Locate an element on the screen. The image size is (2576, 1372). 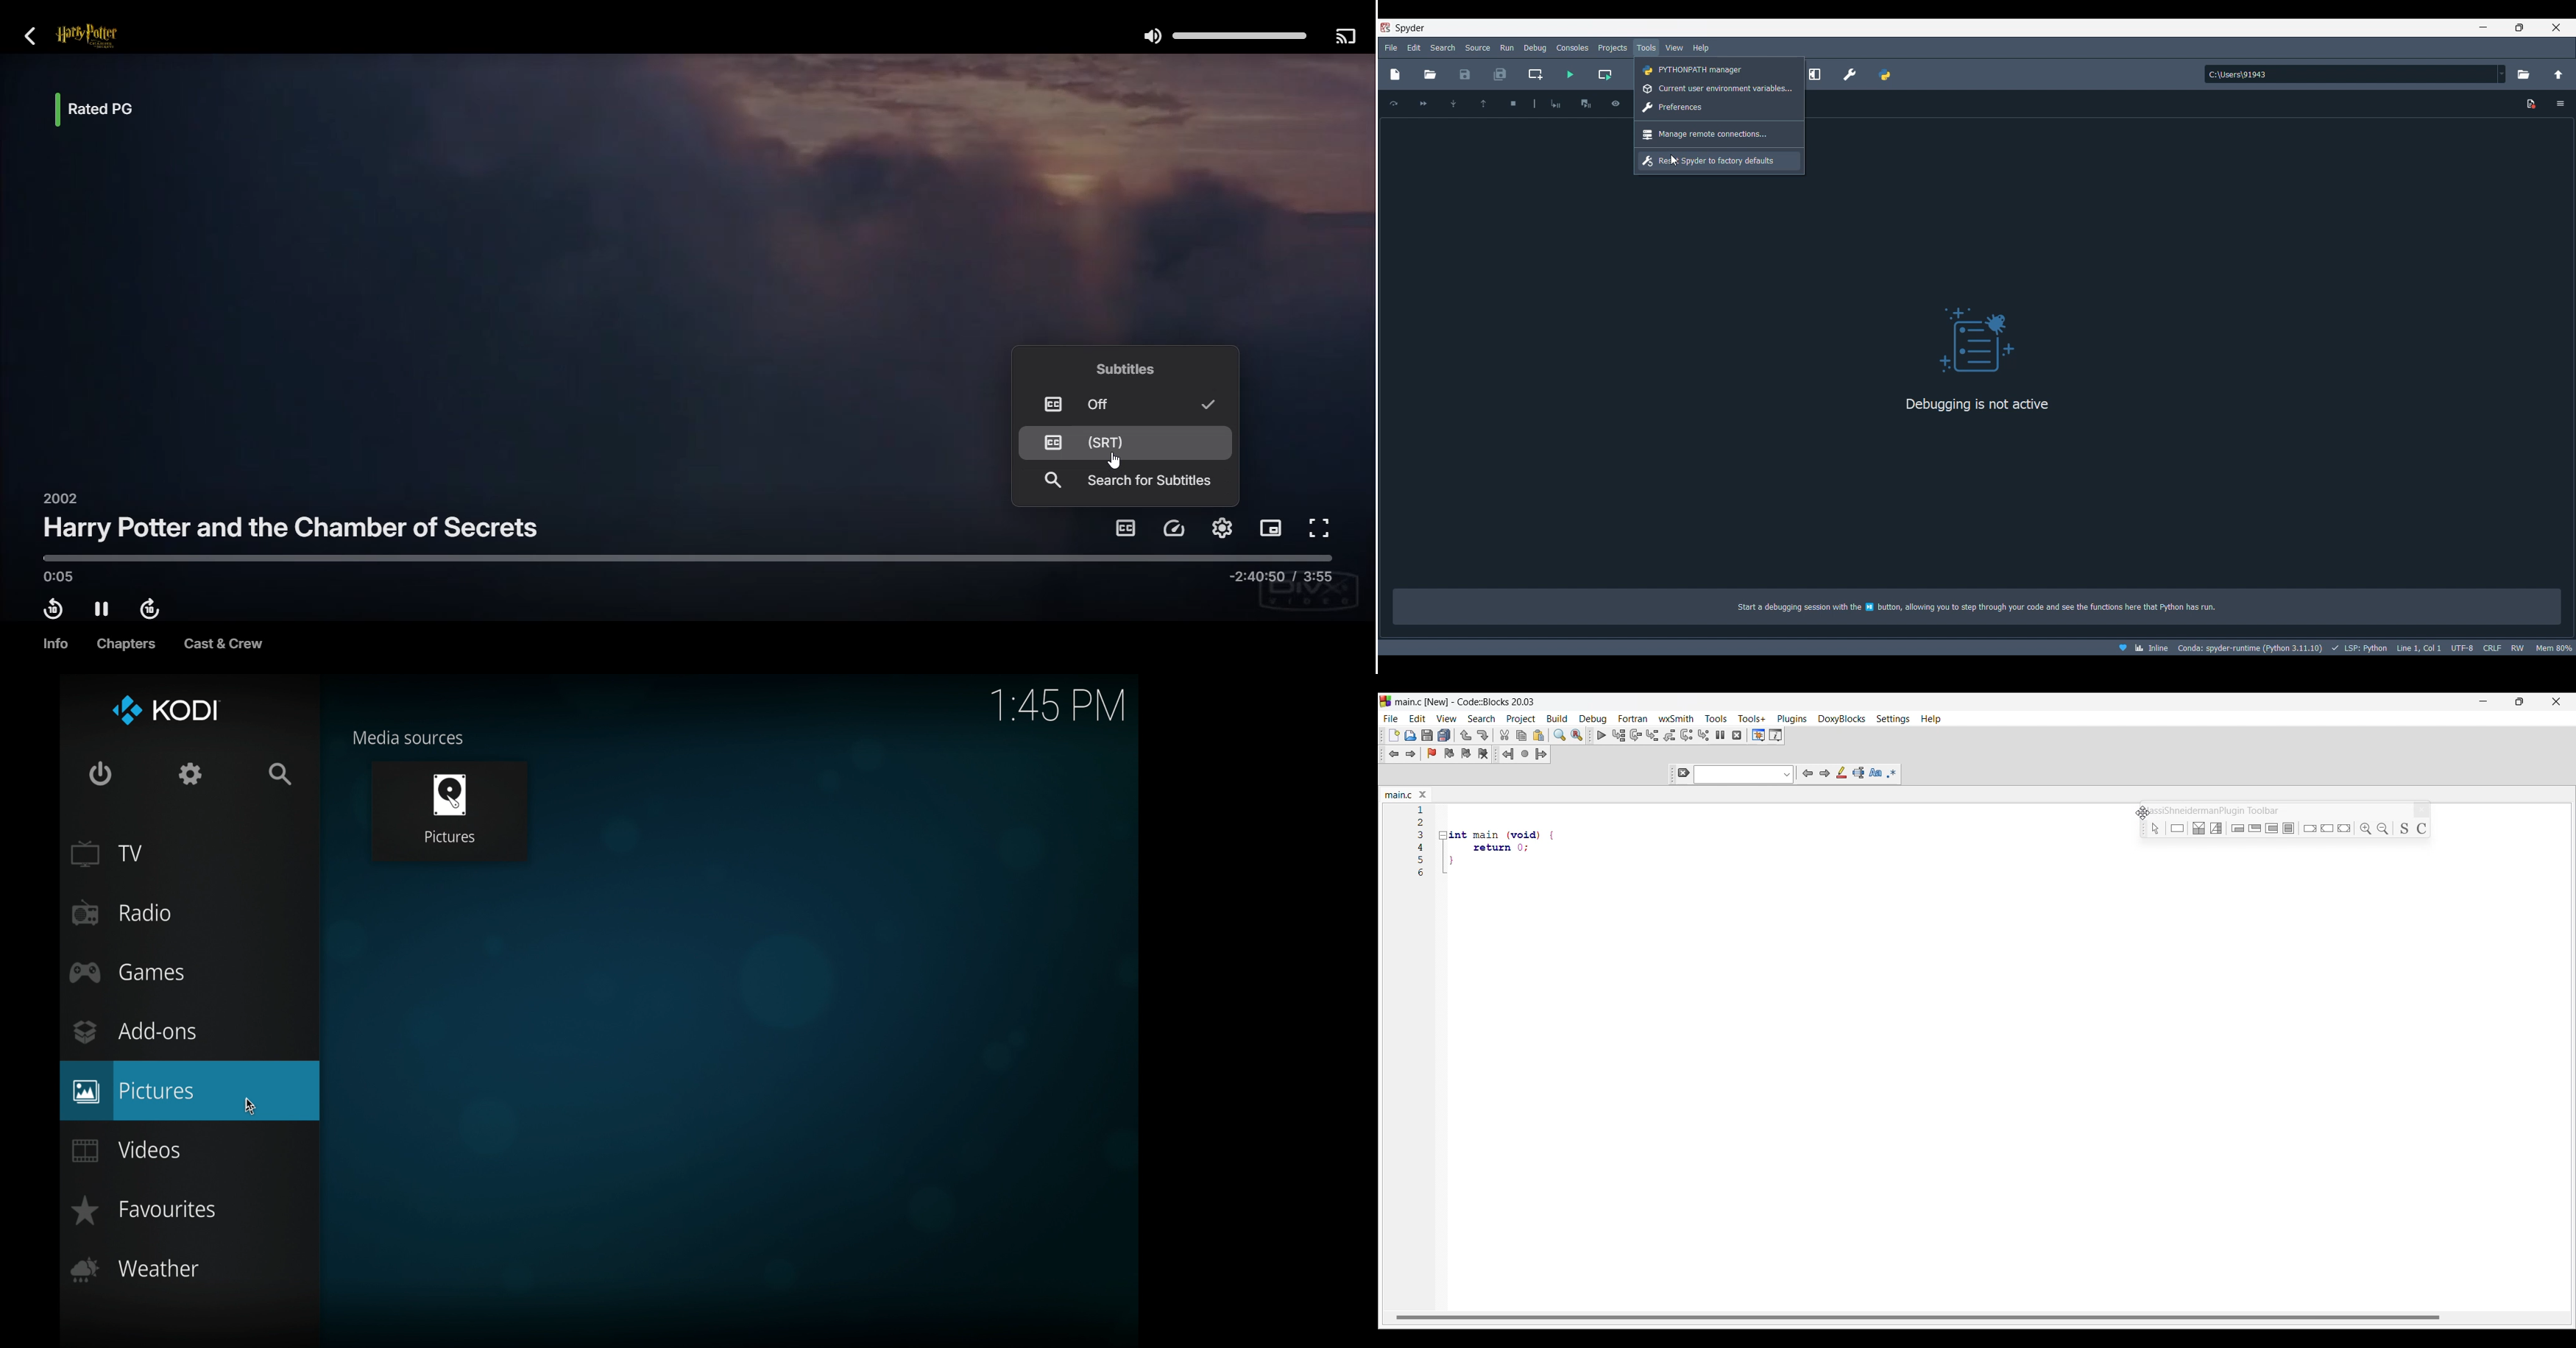
SRT is located at coordinates (1125, 442).